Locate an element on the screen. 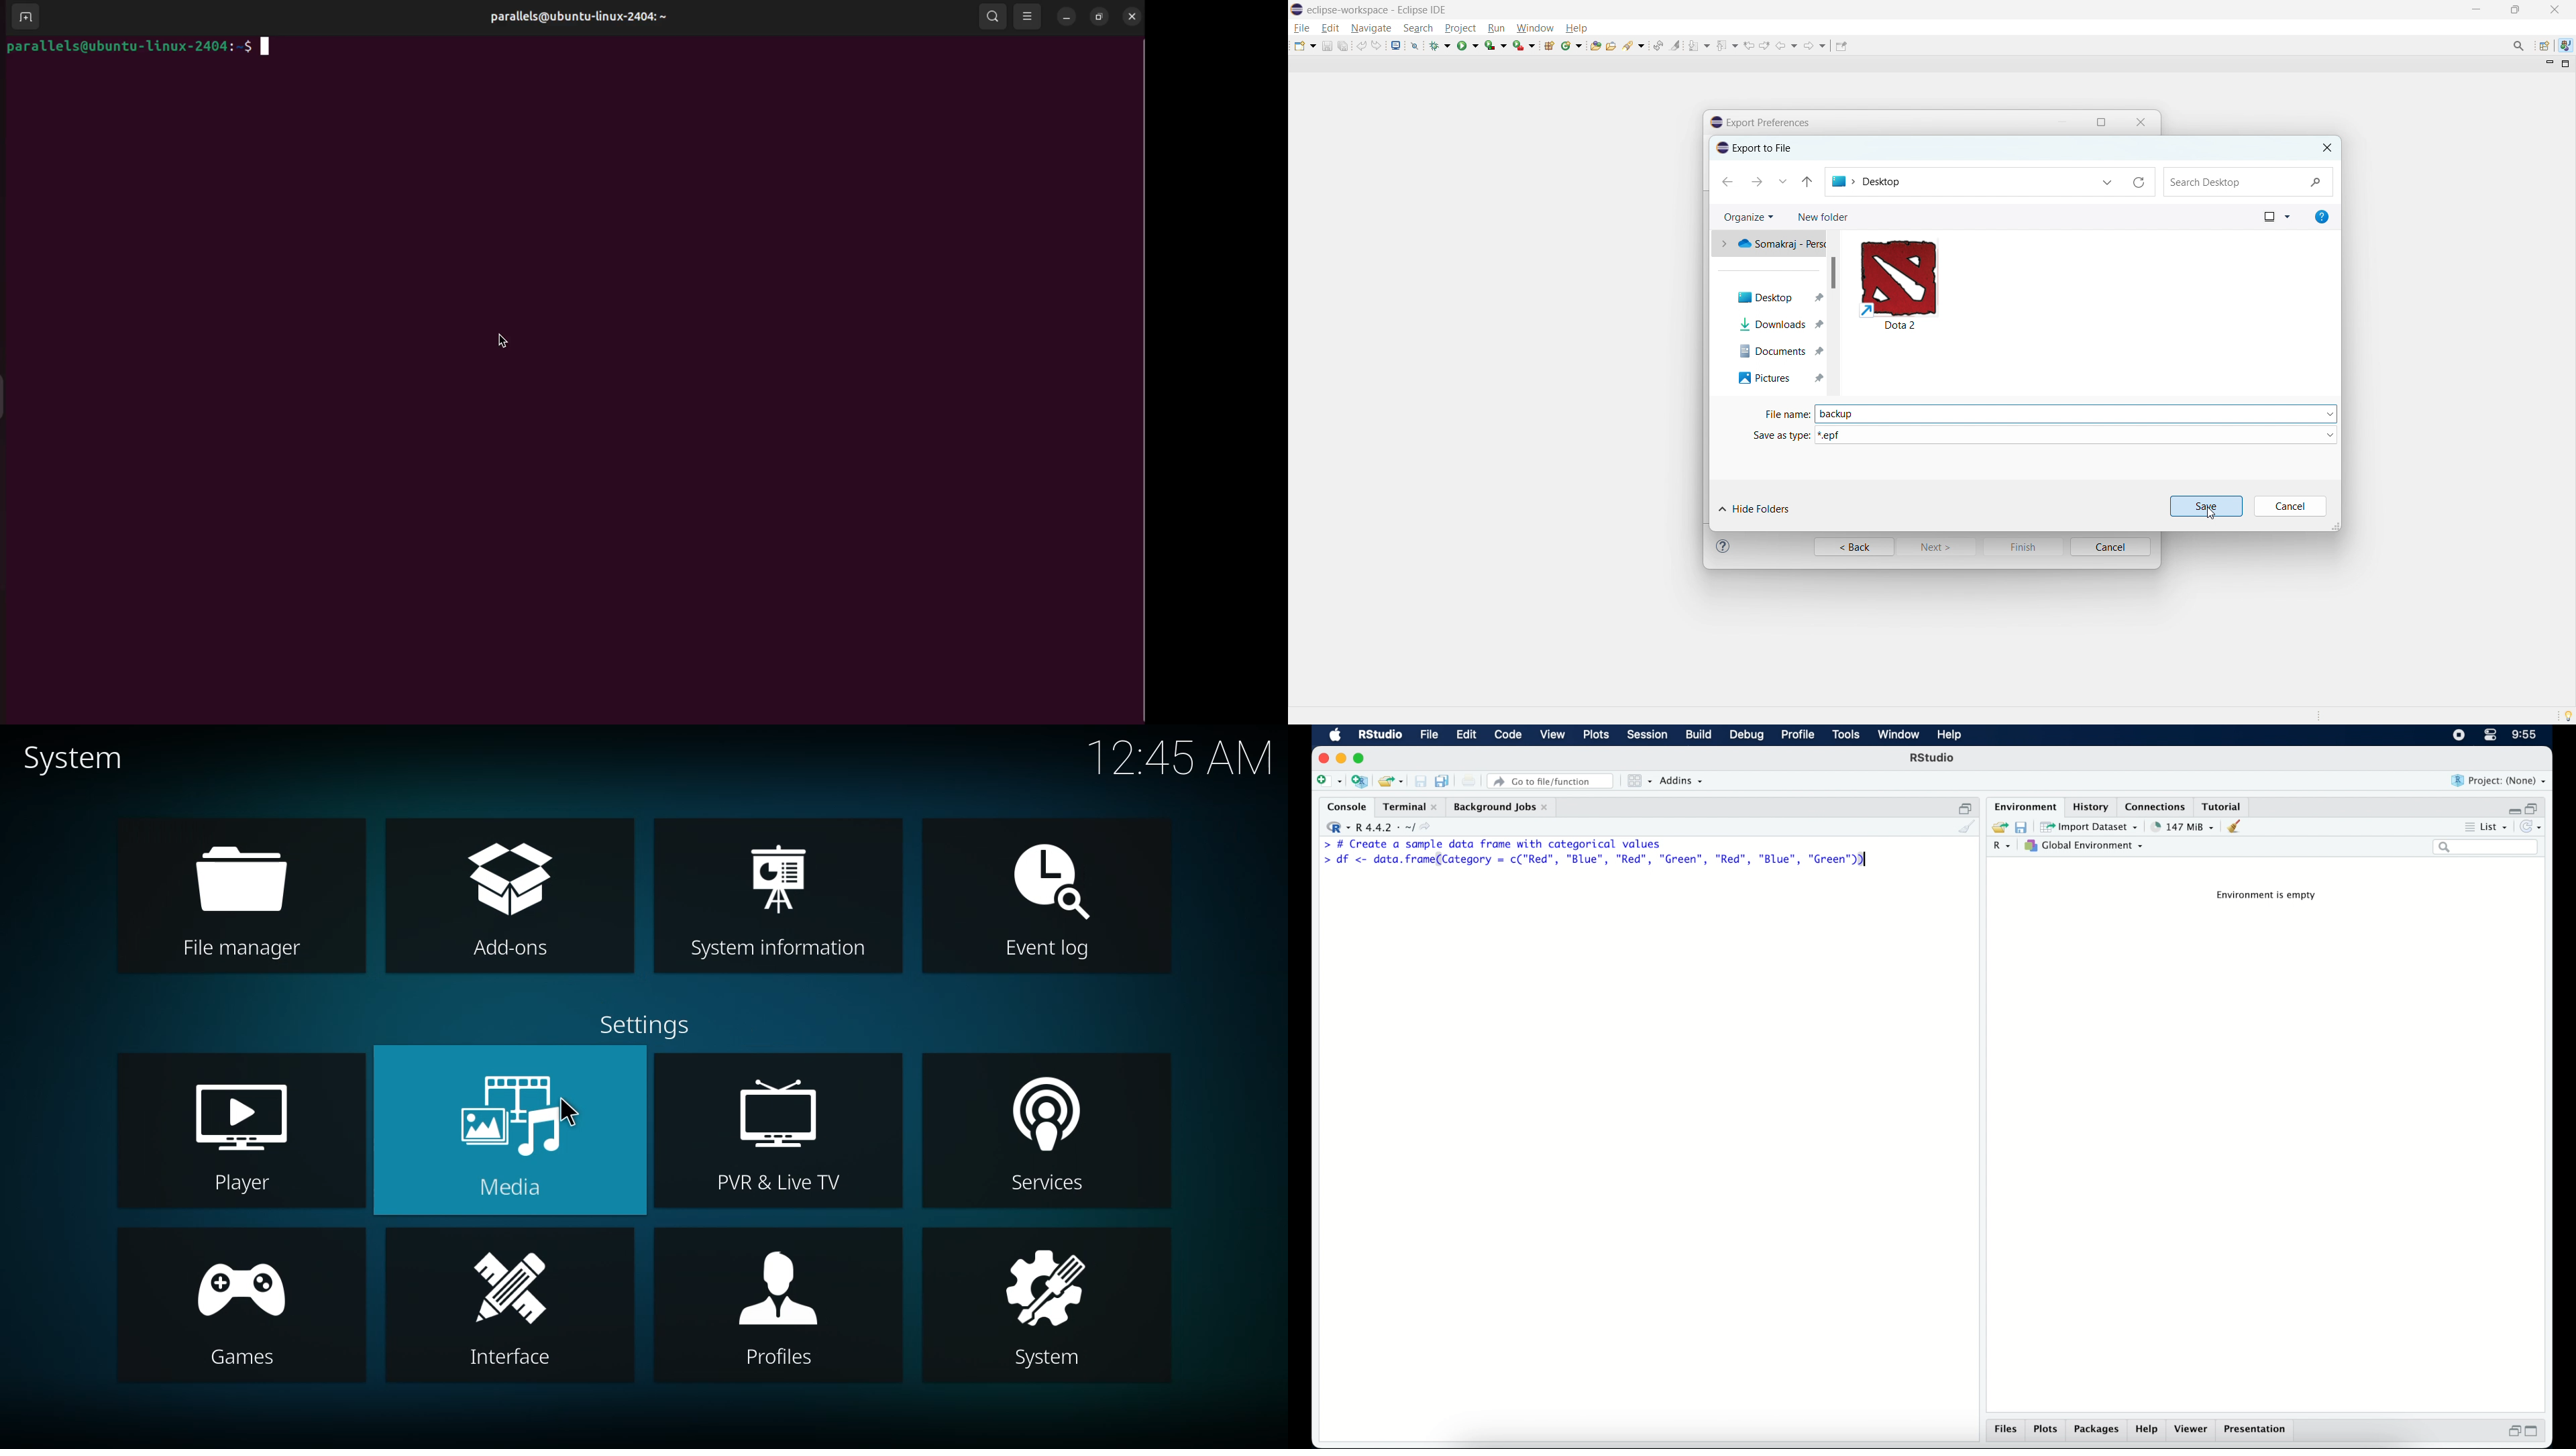 Image resolution: width=2576 pixels, height=1456 pixels. run is located at coordinates (1496, 28).